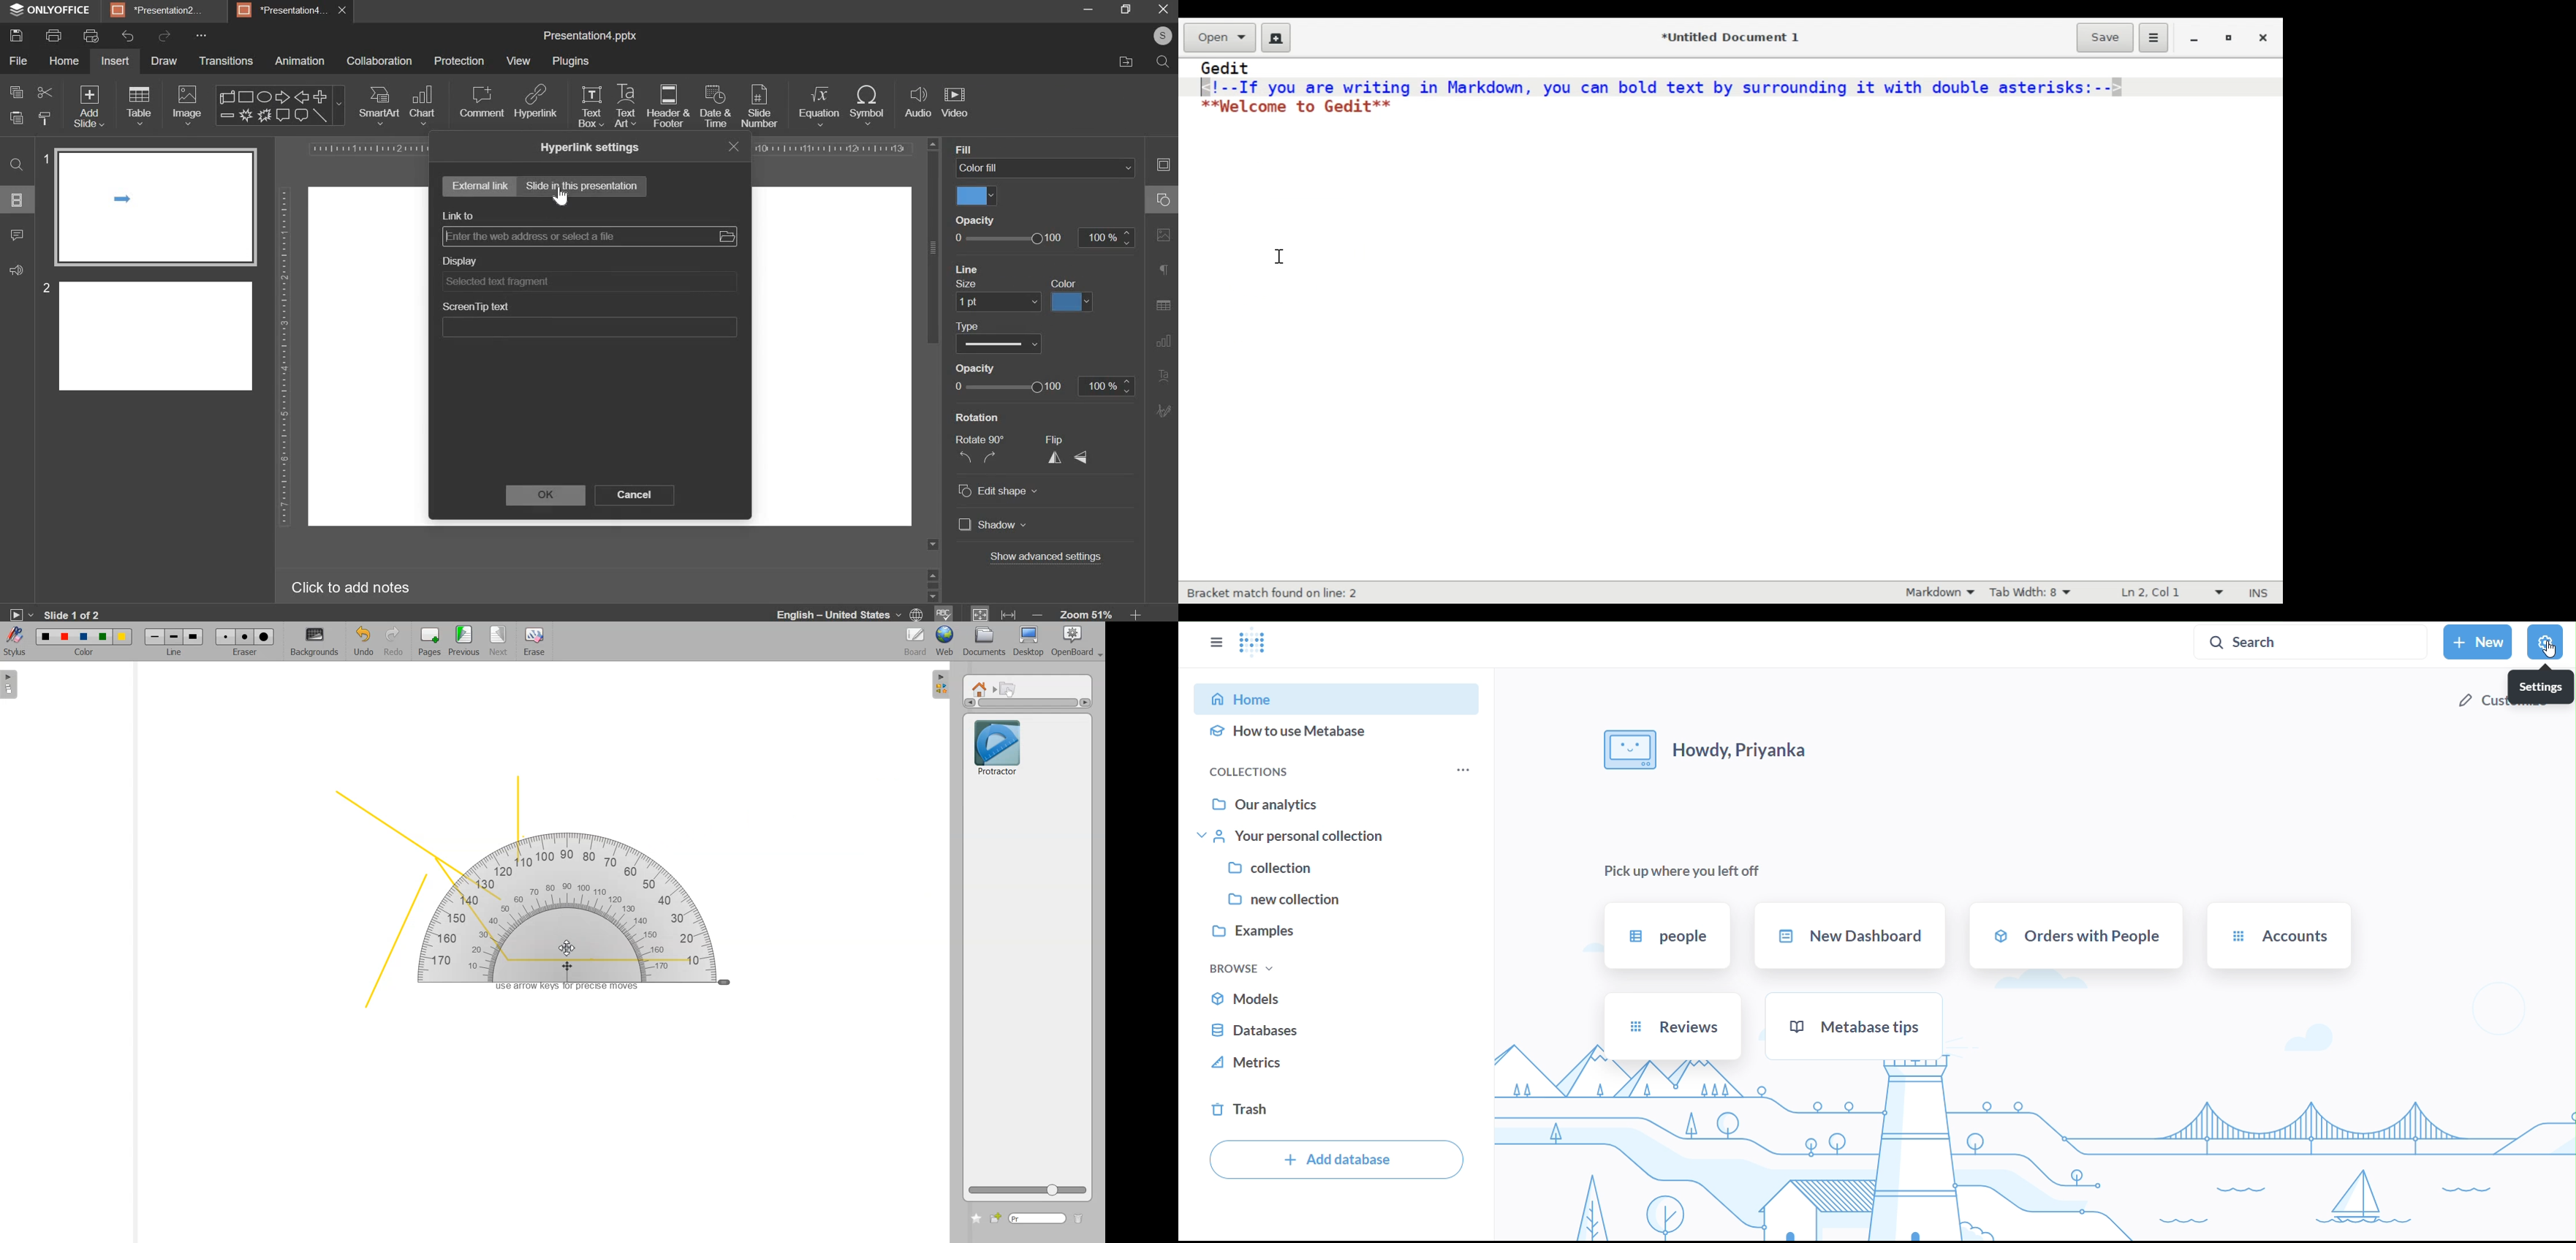 This screenshot has height=1260, width=2576. I want to click on minimise, so click(1079, 9).